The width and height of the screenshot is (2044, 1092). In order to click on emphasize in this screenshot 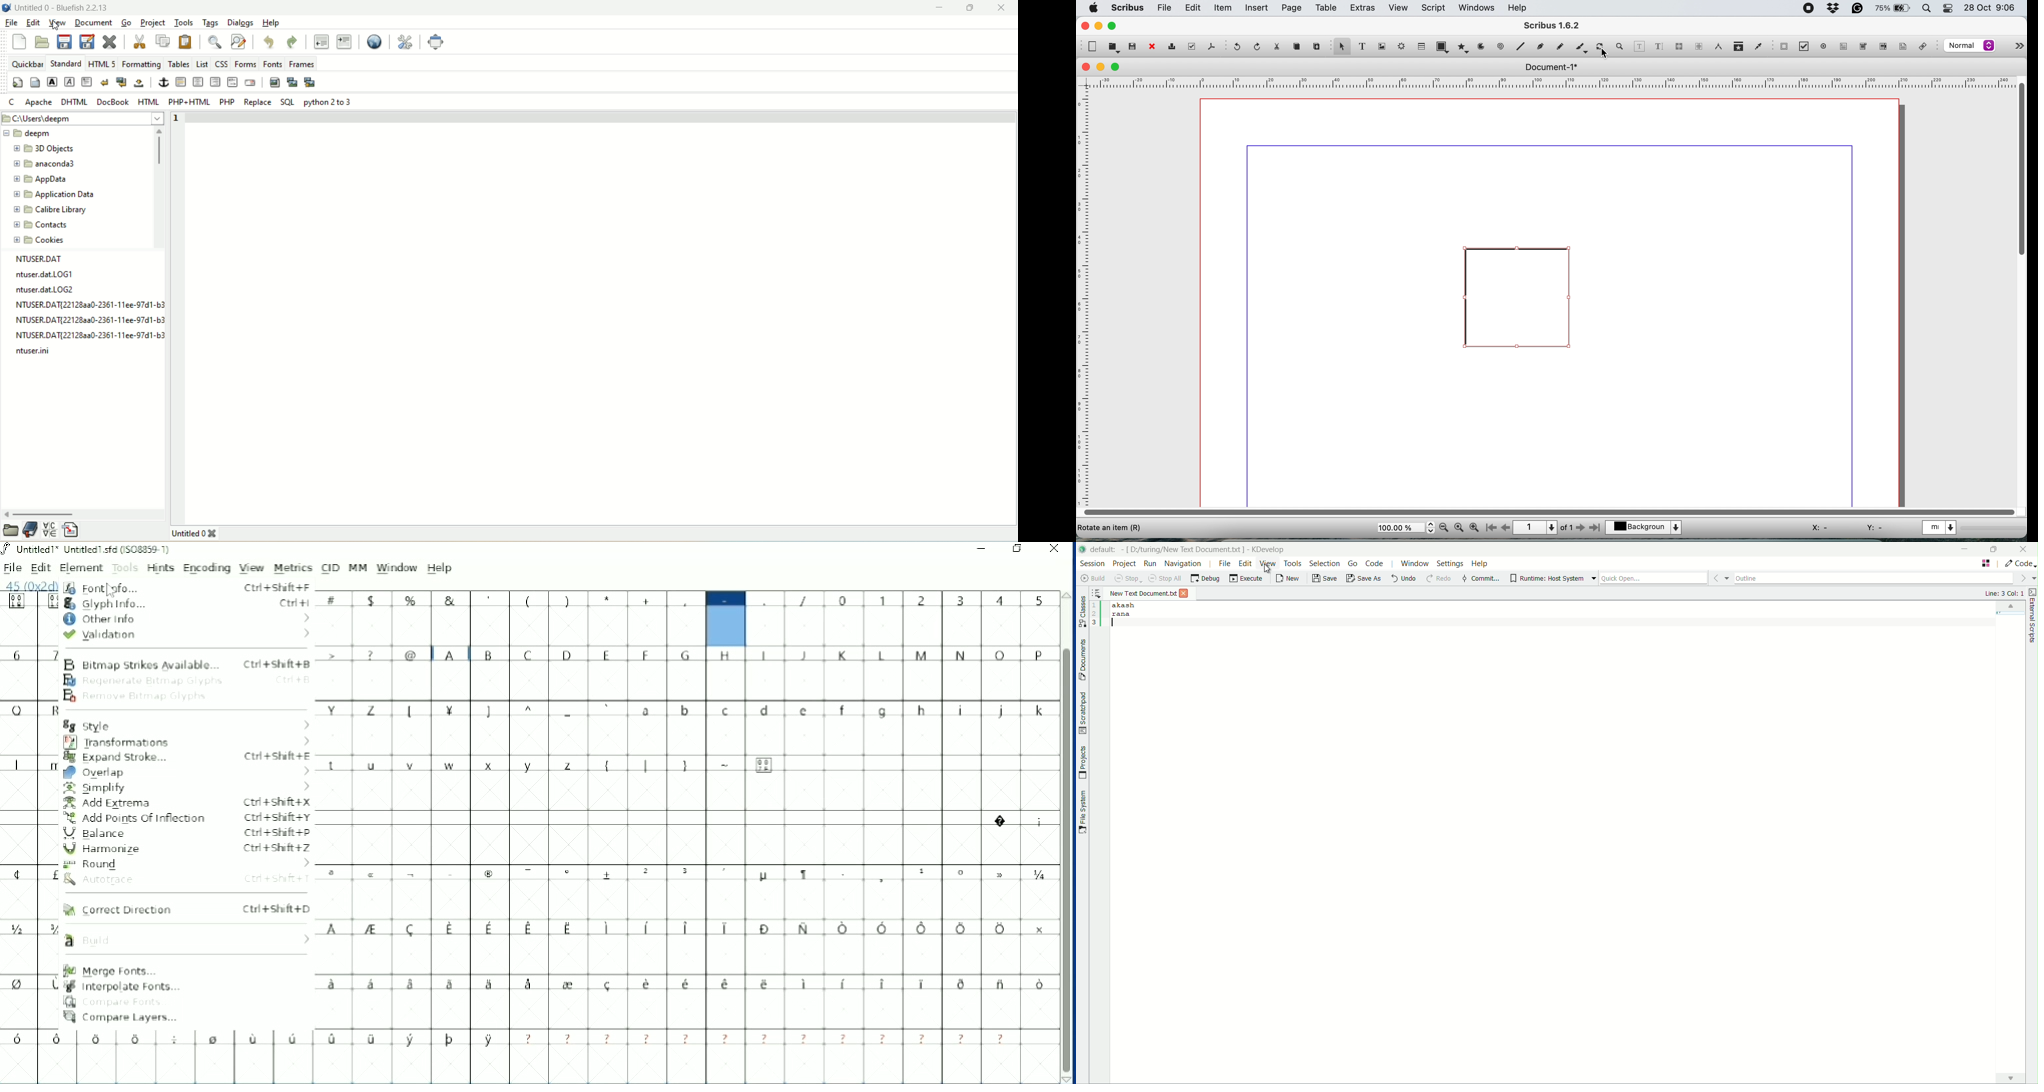, I will do `click(69, 81)`.